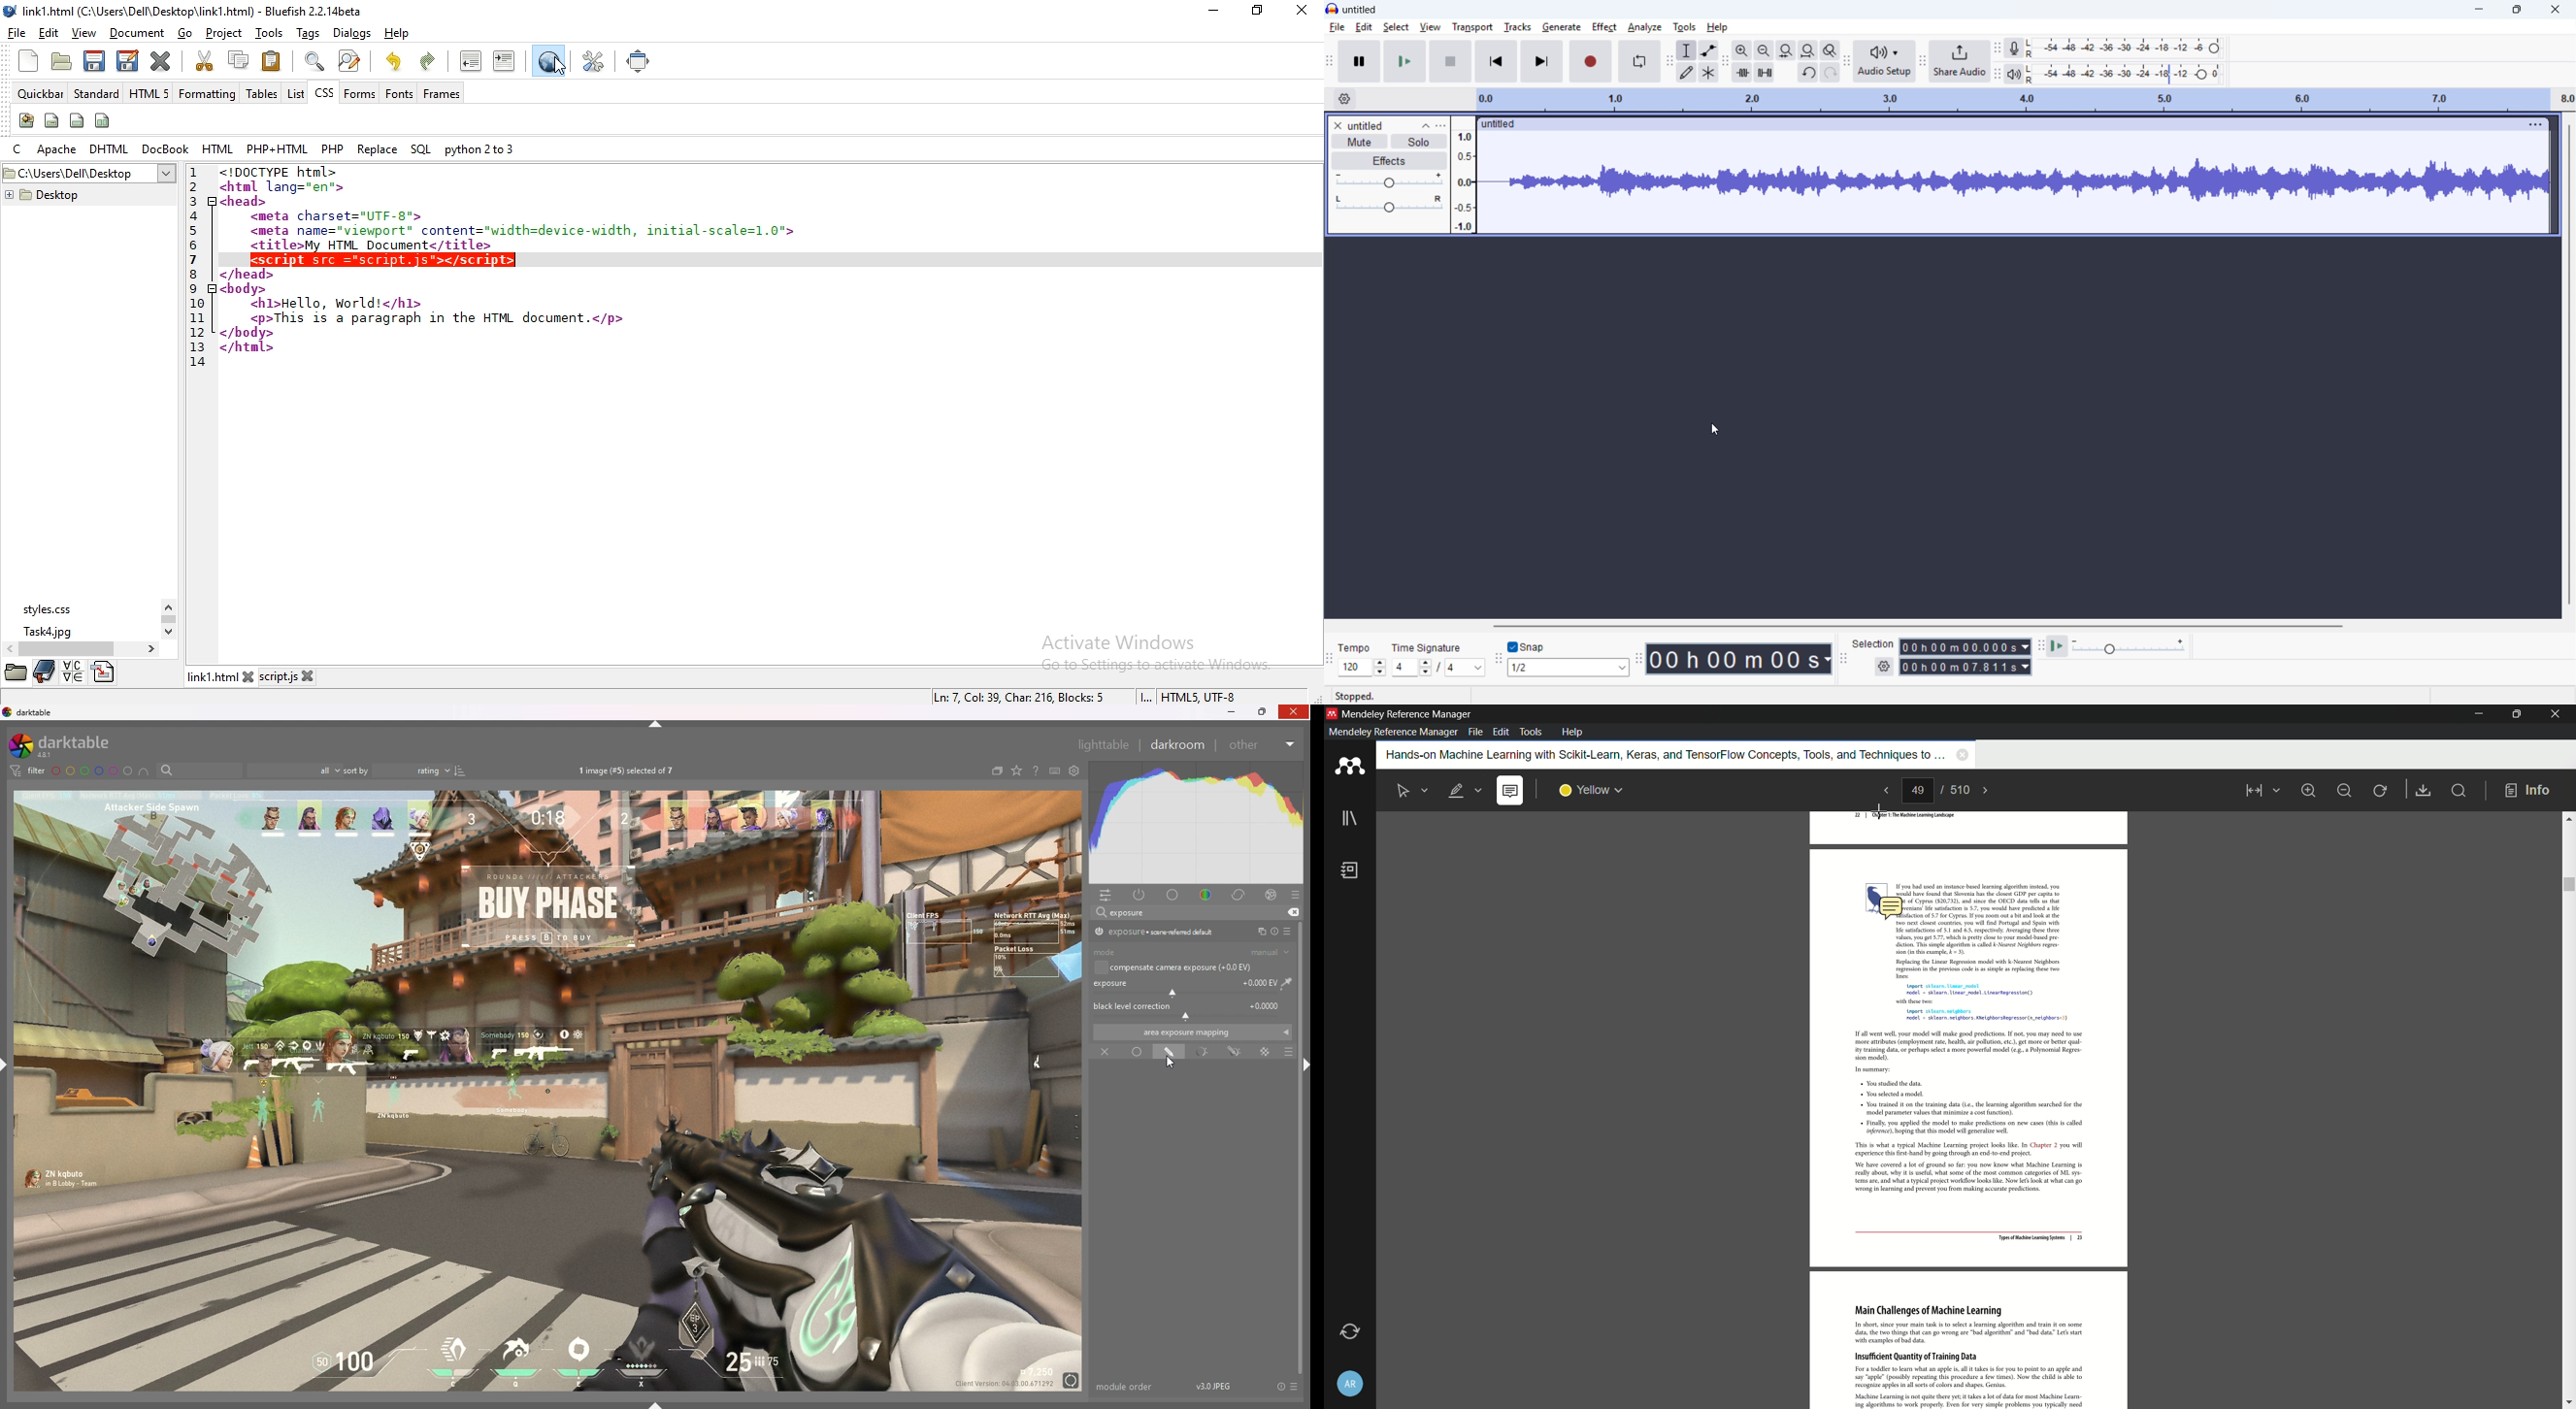  What do you see at coordinates (2040, 646) in the screenshot?
I see `play at speed toolbar` at bounding box center [2040, 646].